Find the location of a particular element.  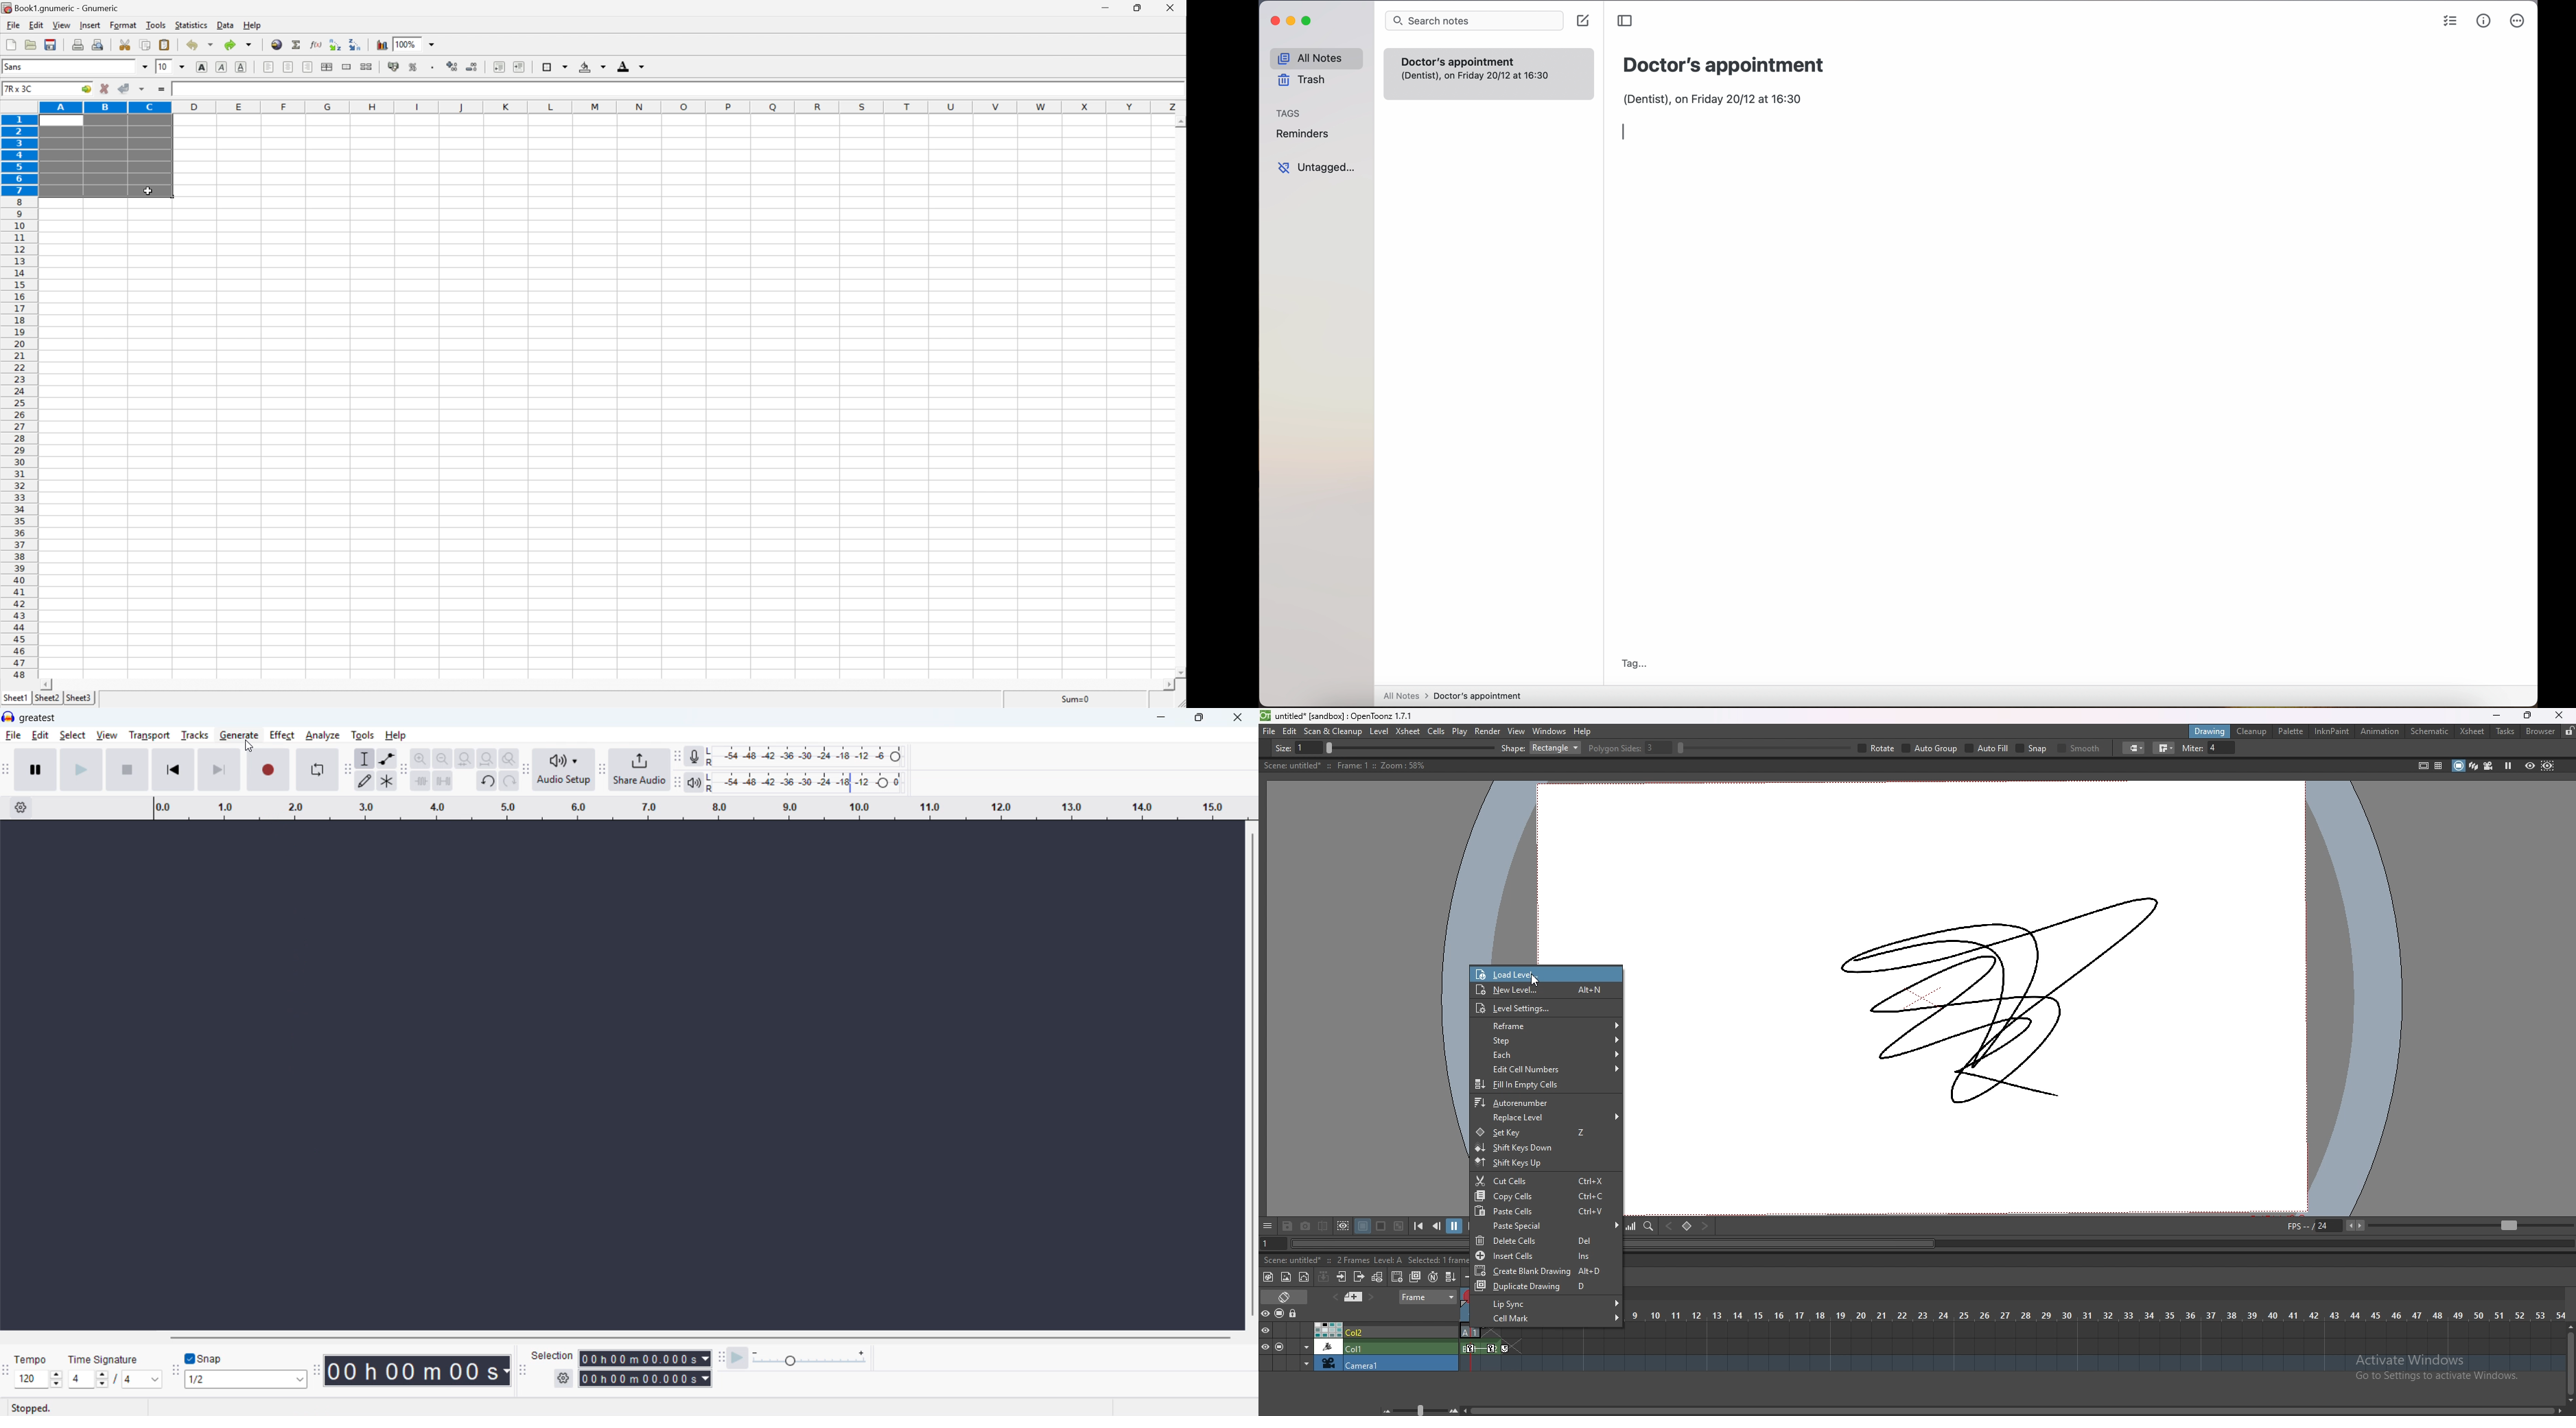

stopped is located at coordinates (31, 1409).